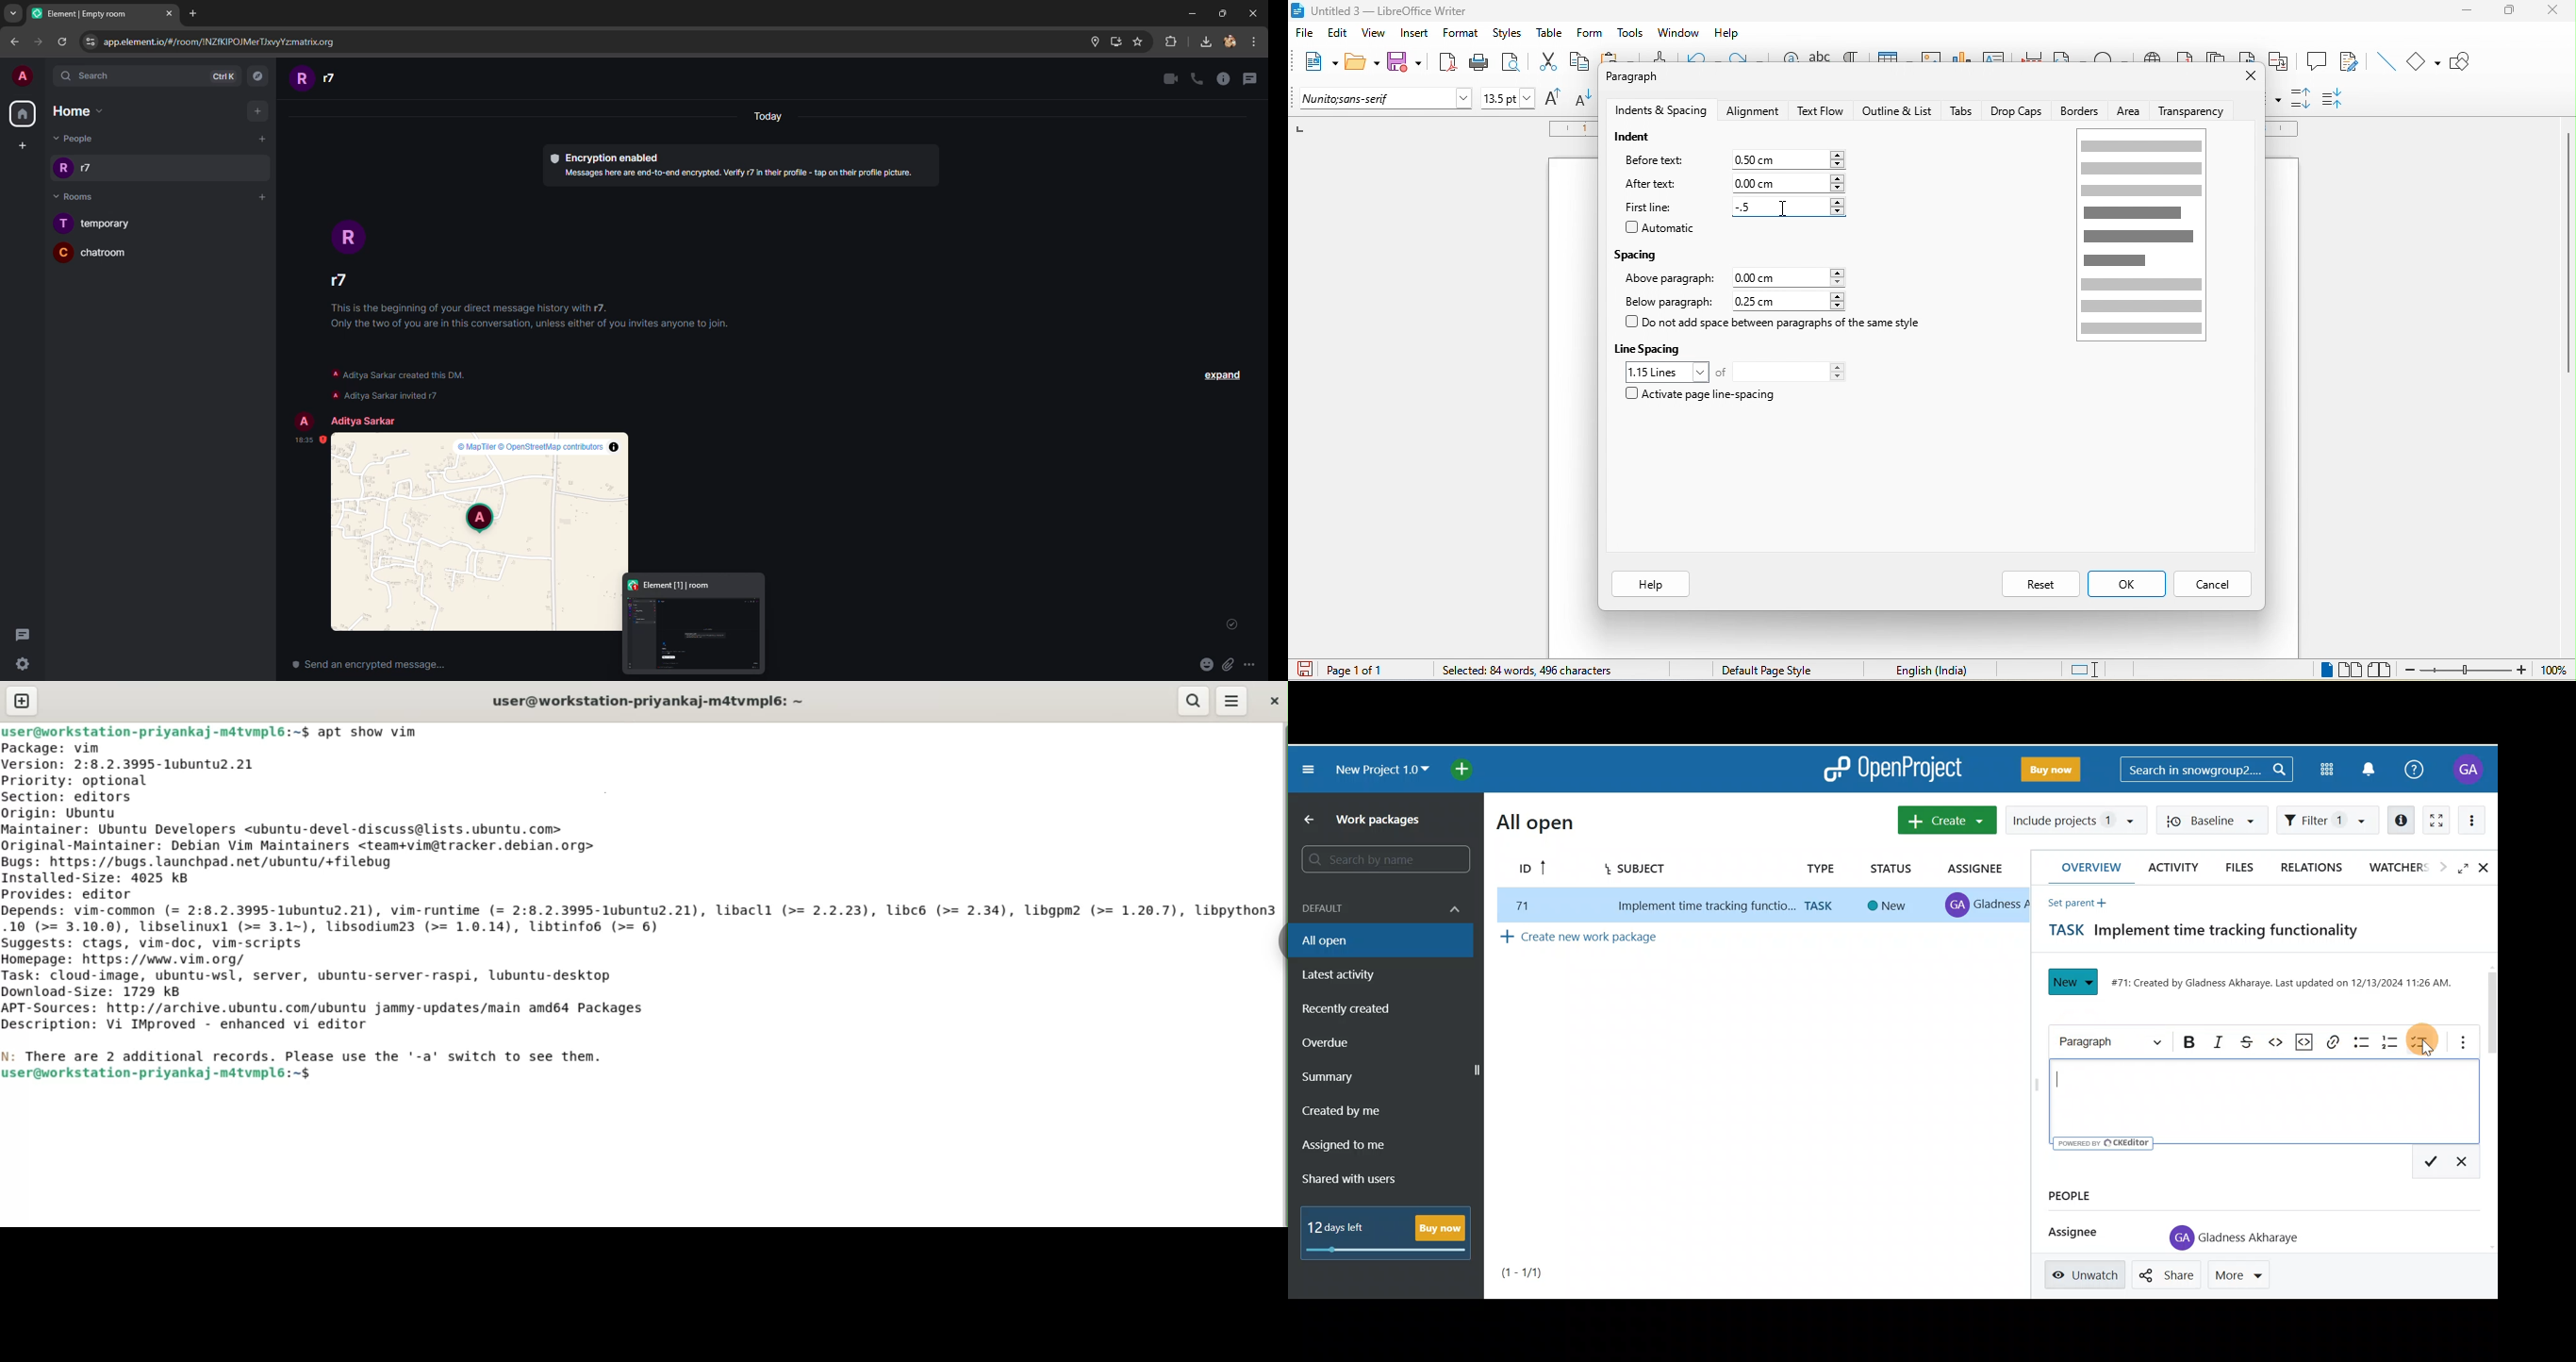 Image resolution: width=2576 pixels, height=1372 pixels. What do you see at coordinates (342, 249) in the screenshot?
I see `account` at bounding box center [342, 249].